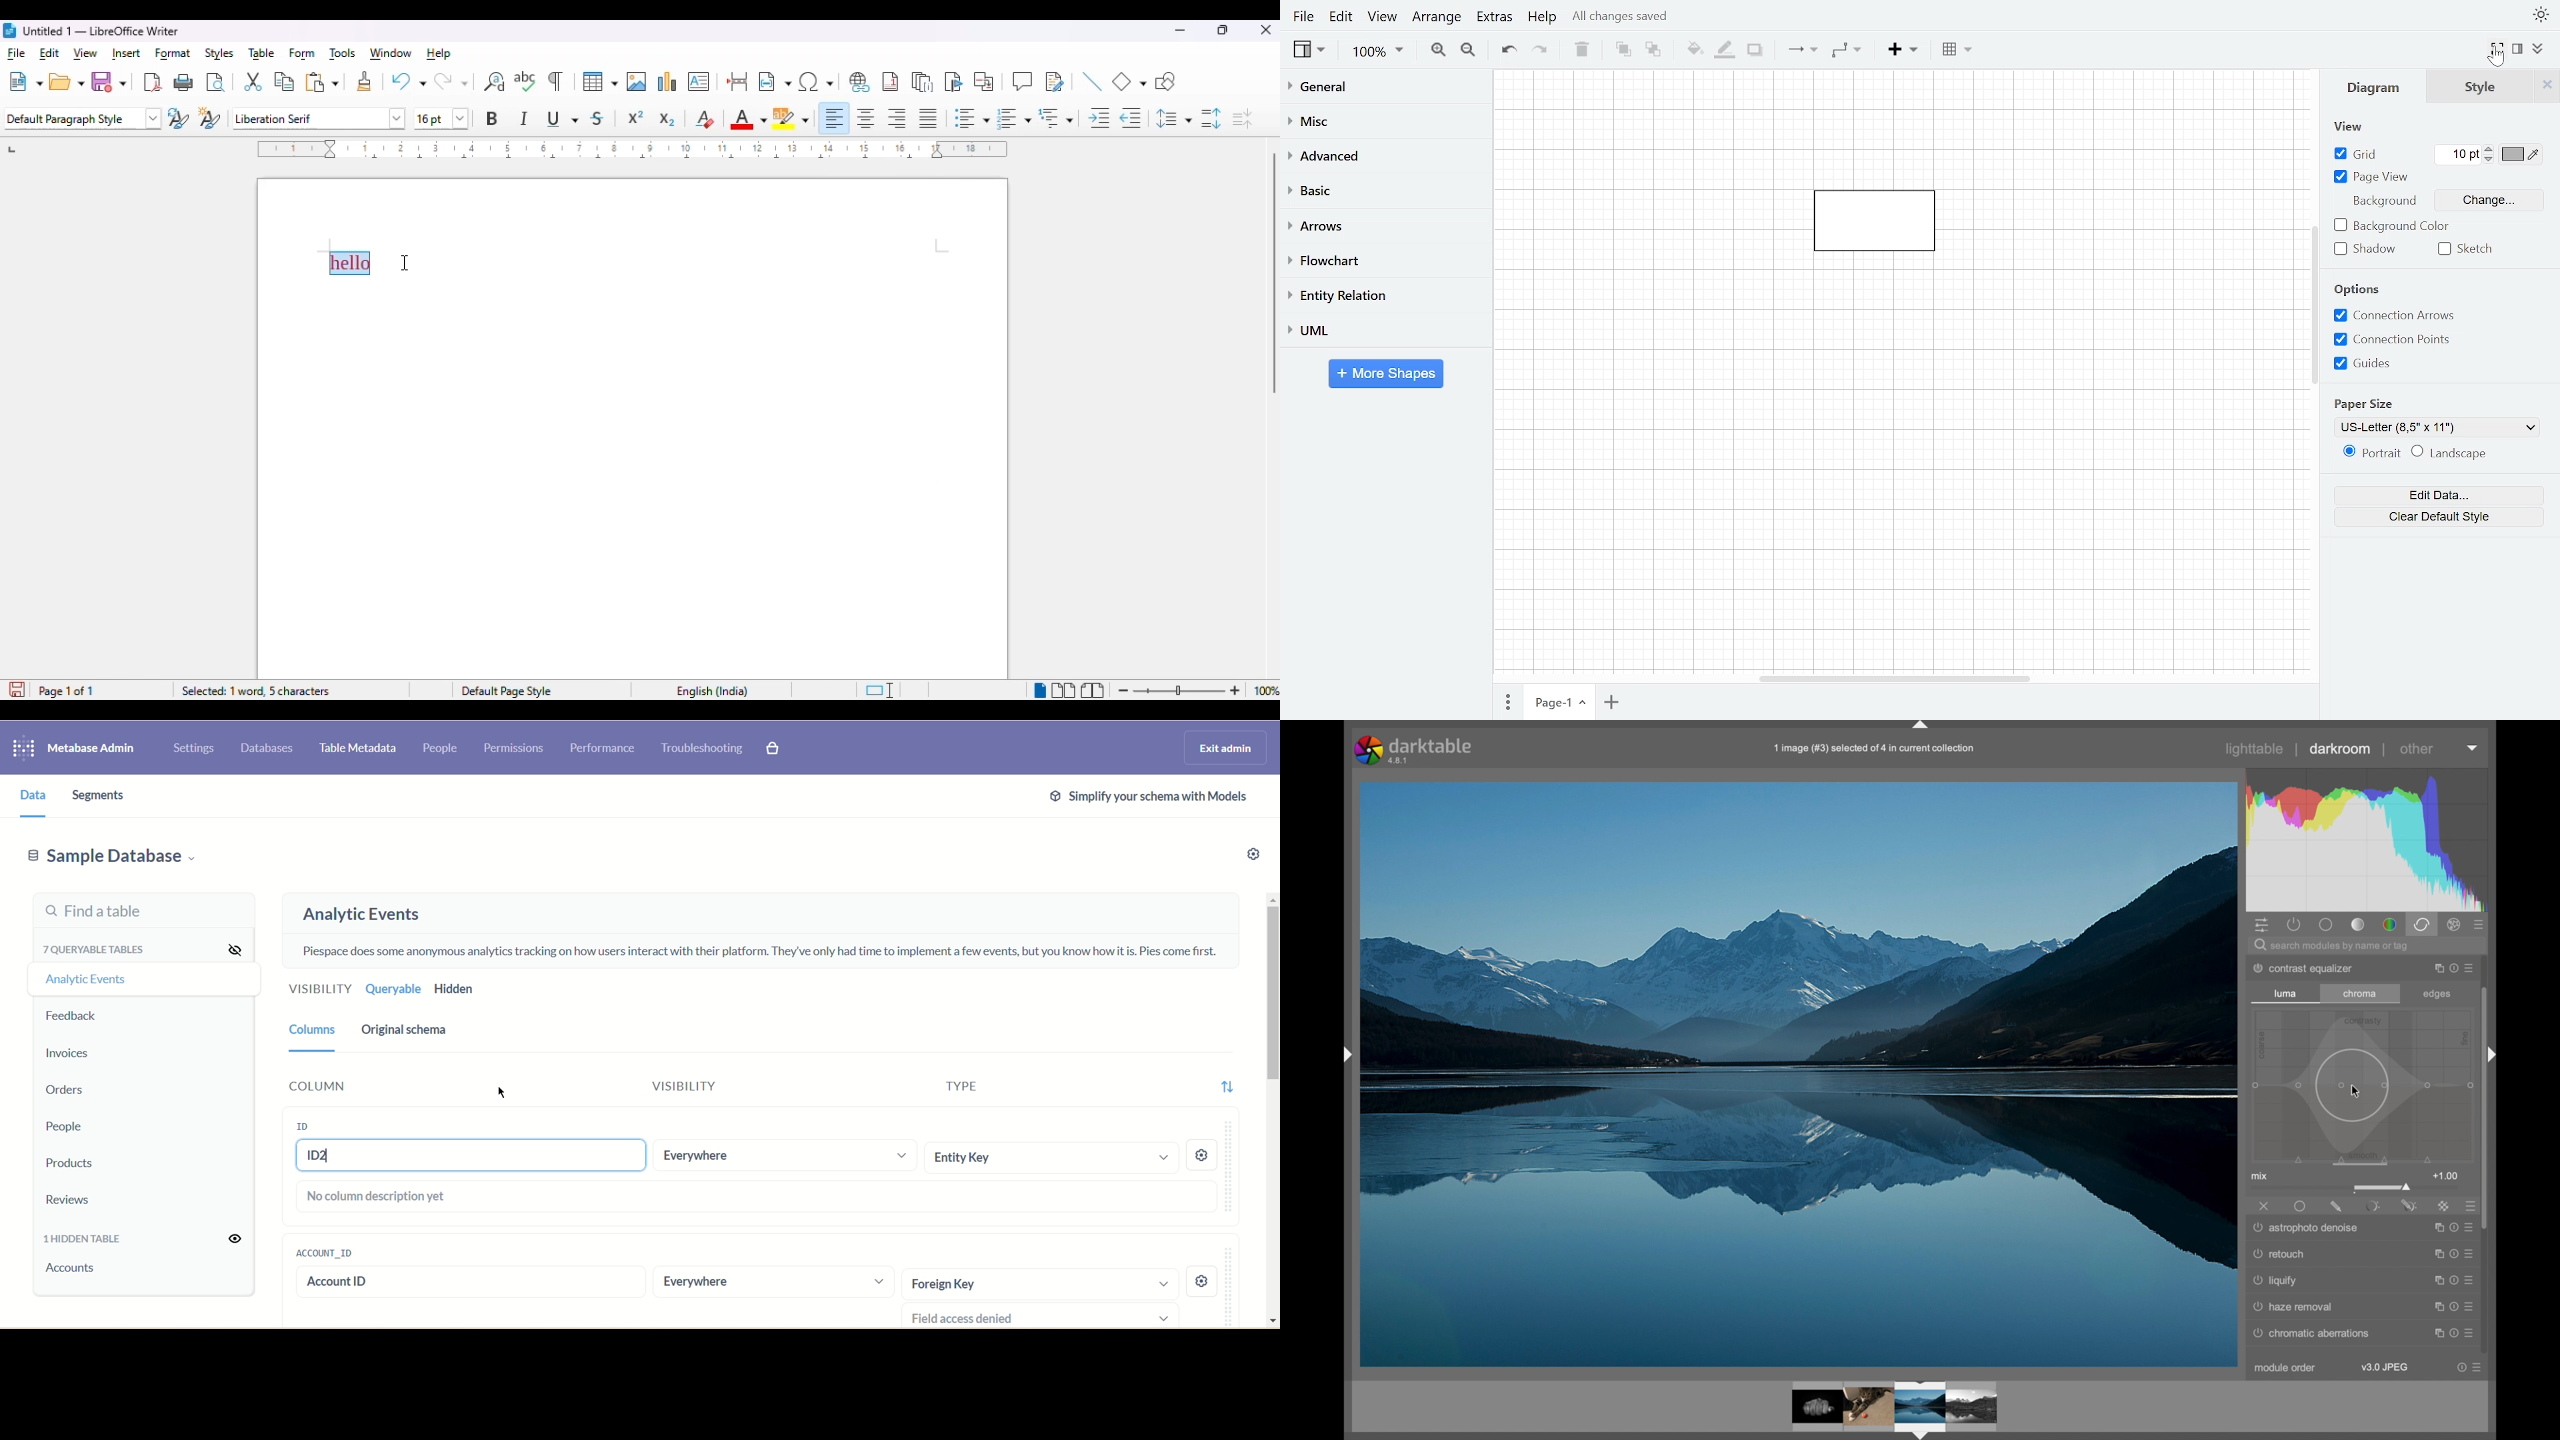  I want to click on Grid pt, so click(2458, 154).